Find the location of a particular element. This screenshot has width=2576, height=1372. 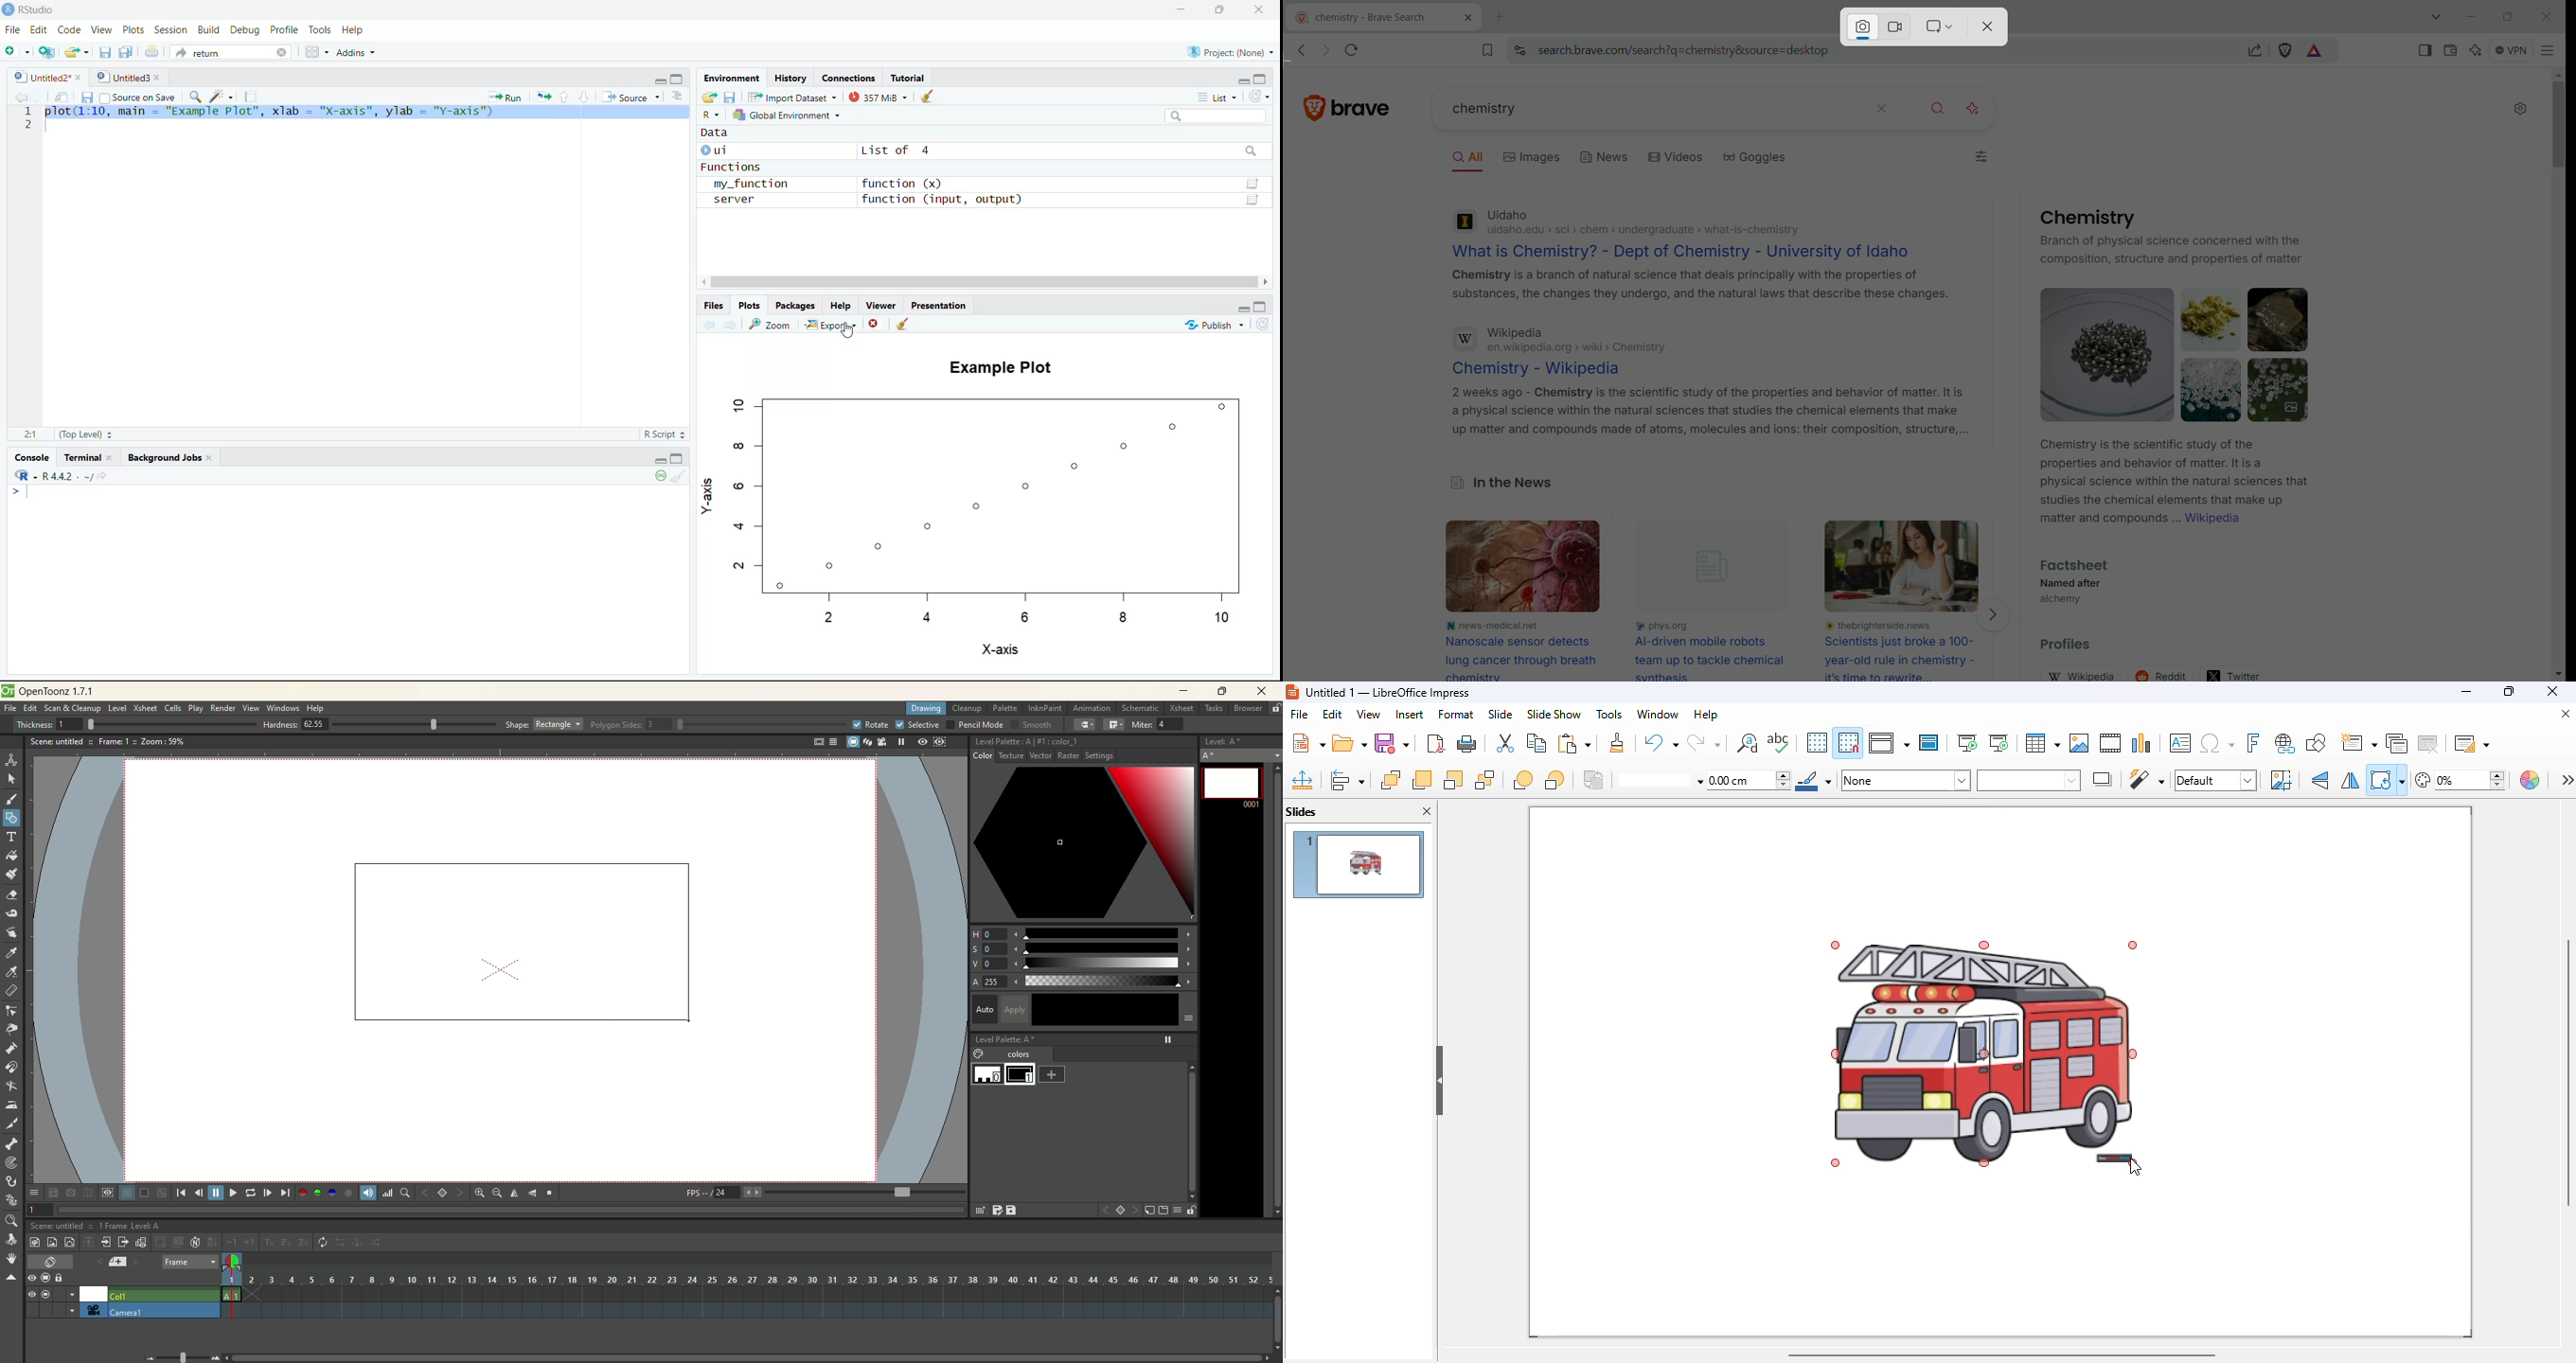

logo is located at coordinates (1292, 691).